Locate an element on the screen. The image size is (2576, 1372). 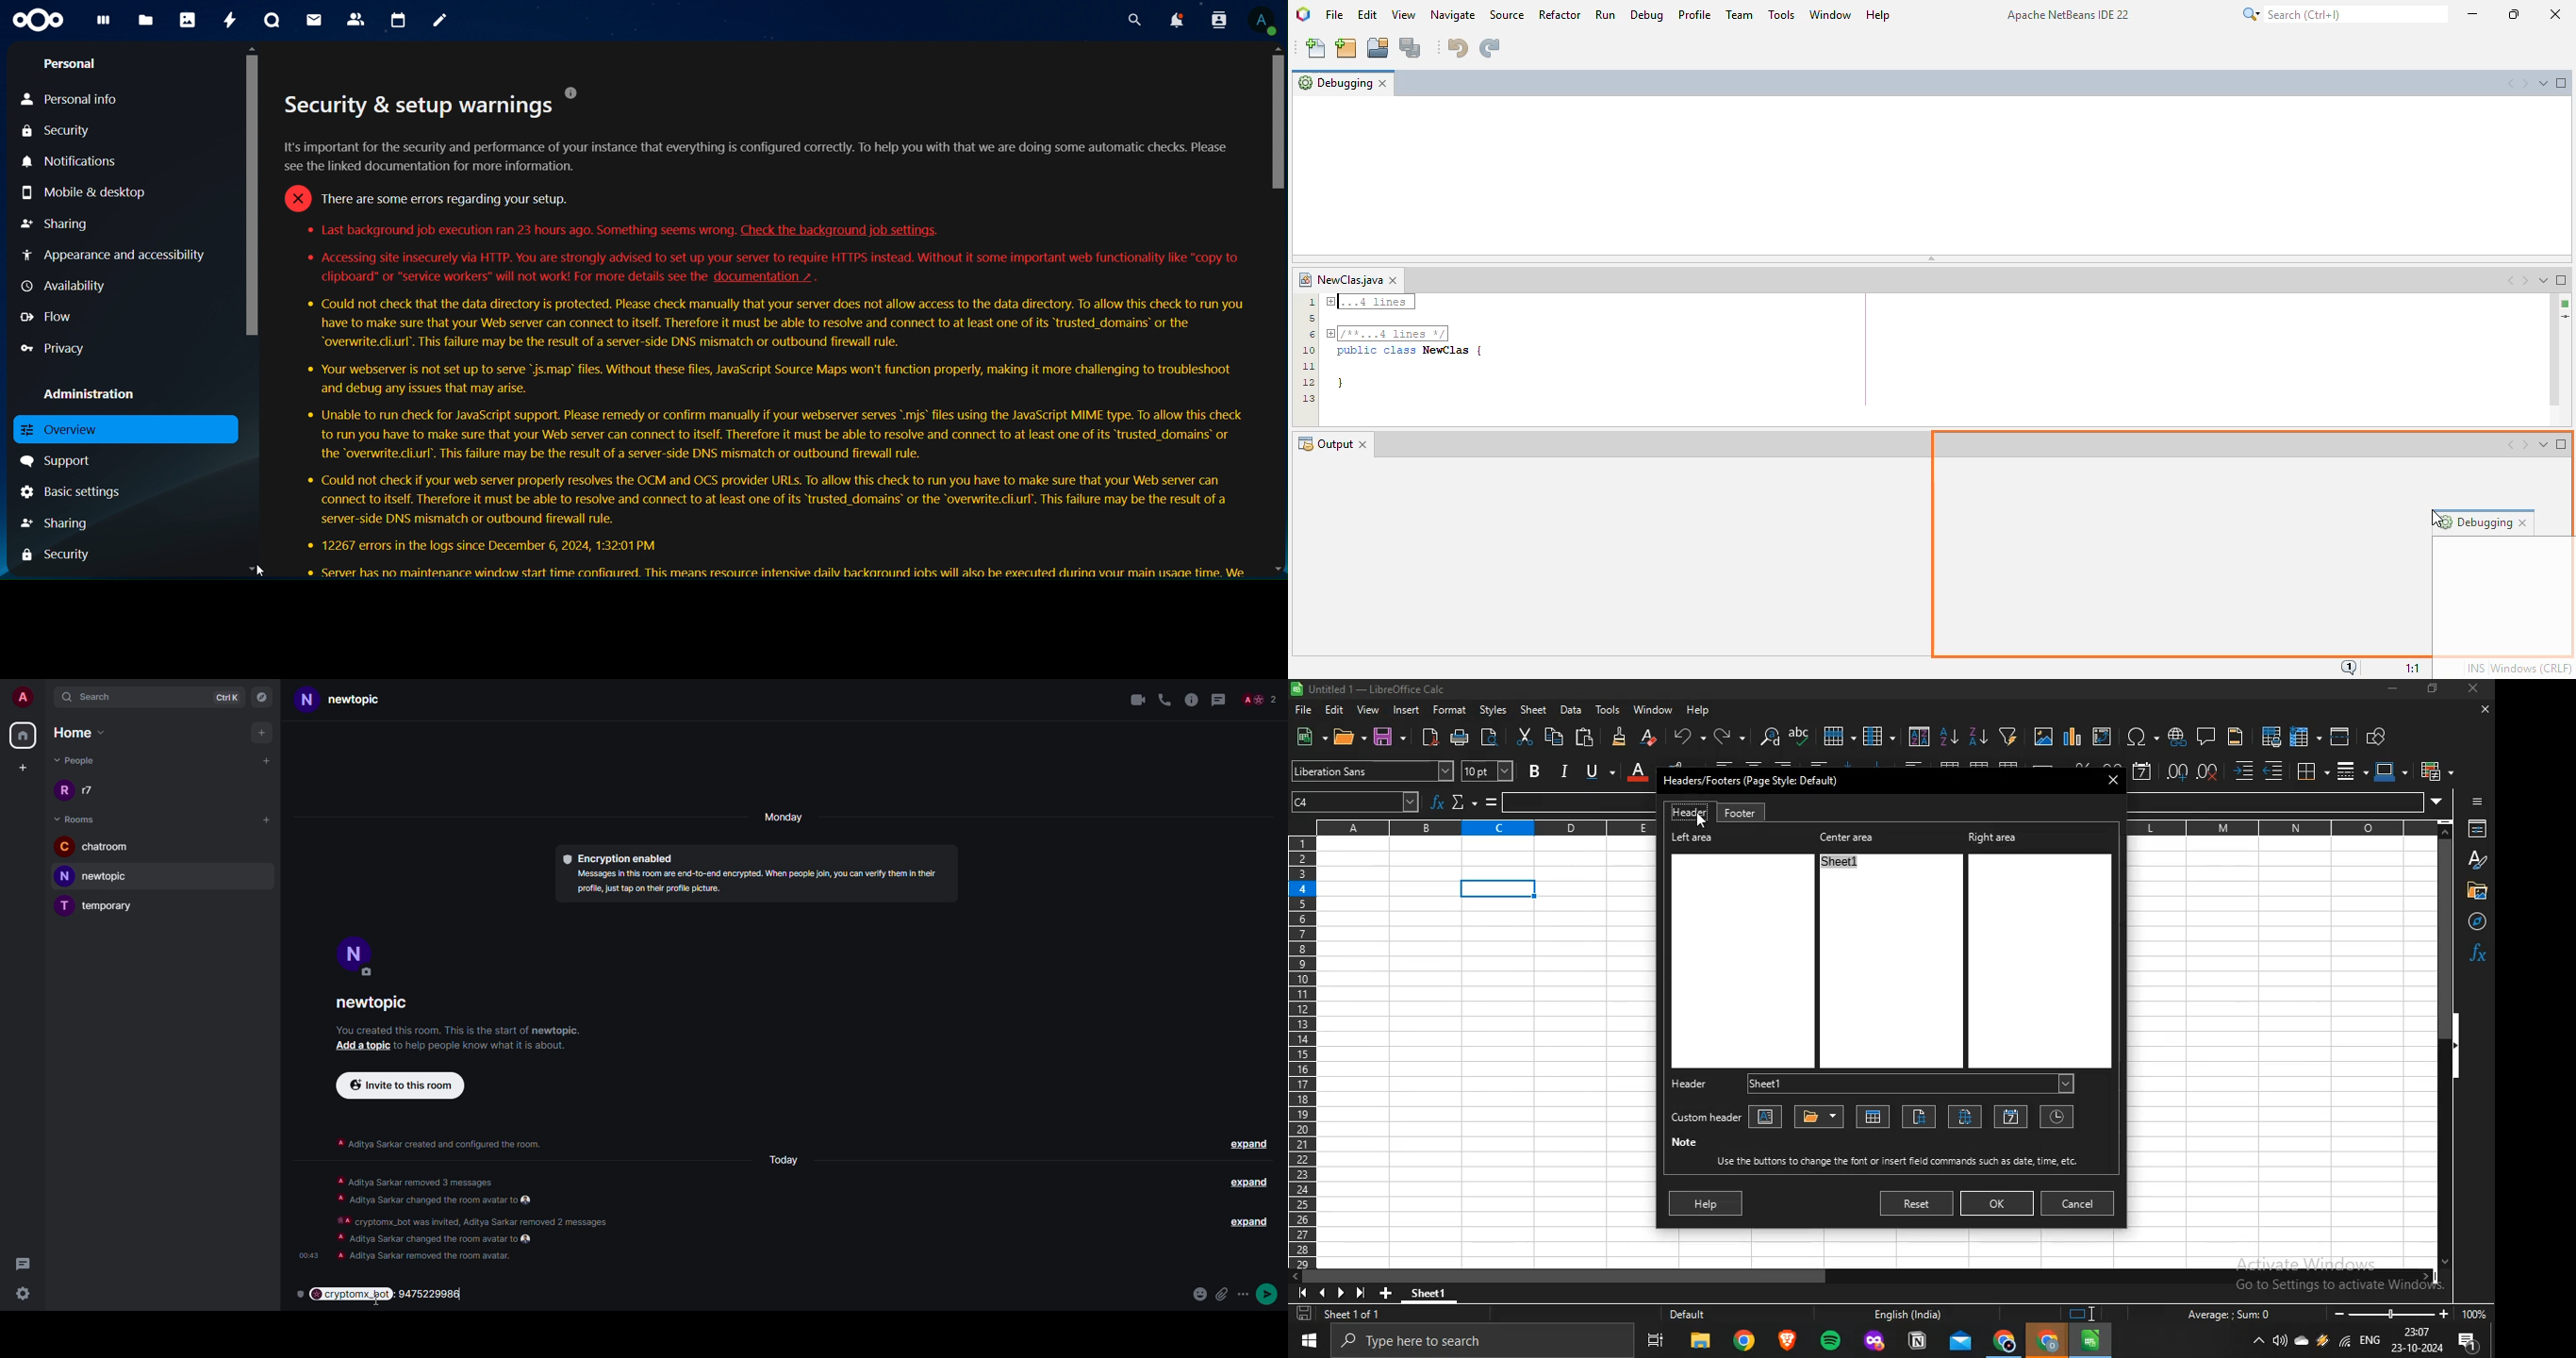
undo is located at coordinates (1456, 46).